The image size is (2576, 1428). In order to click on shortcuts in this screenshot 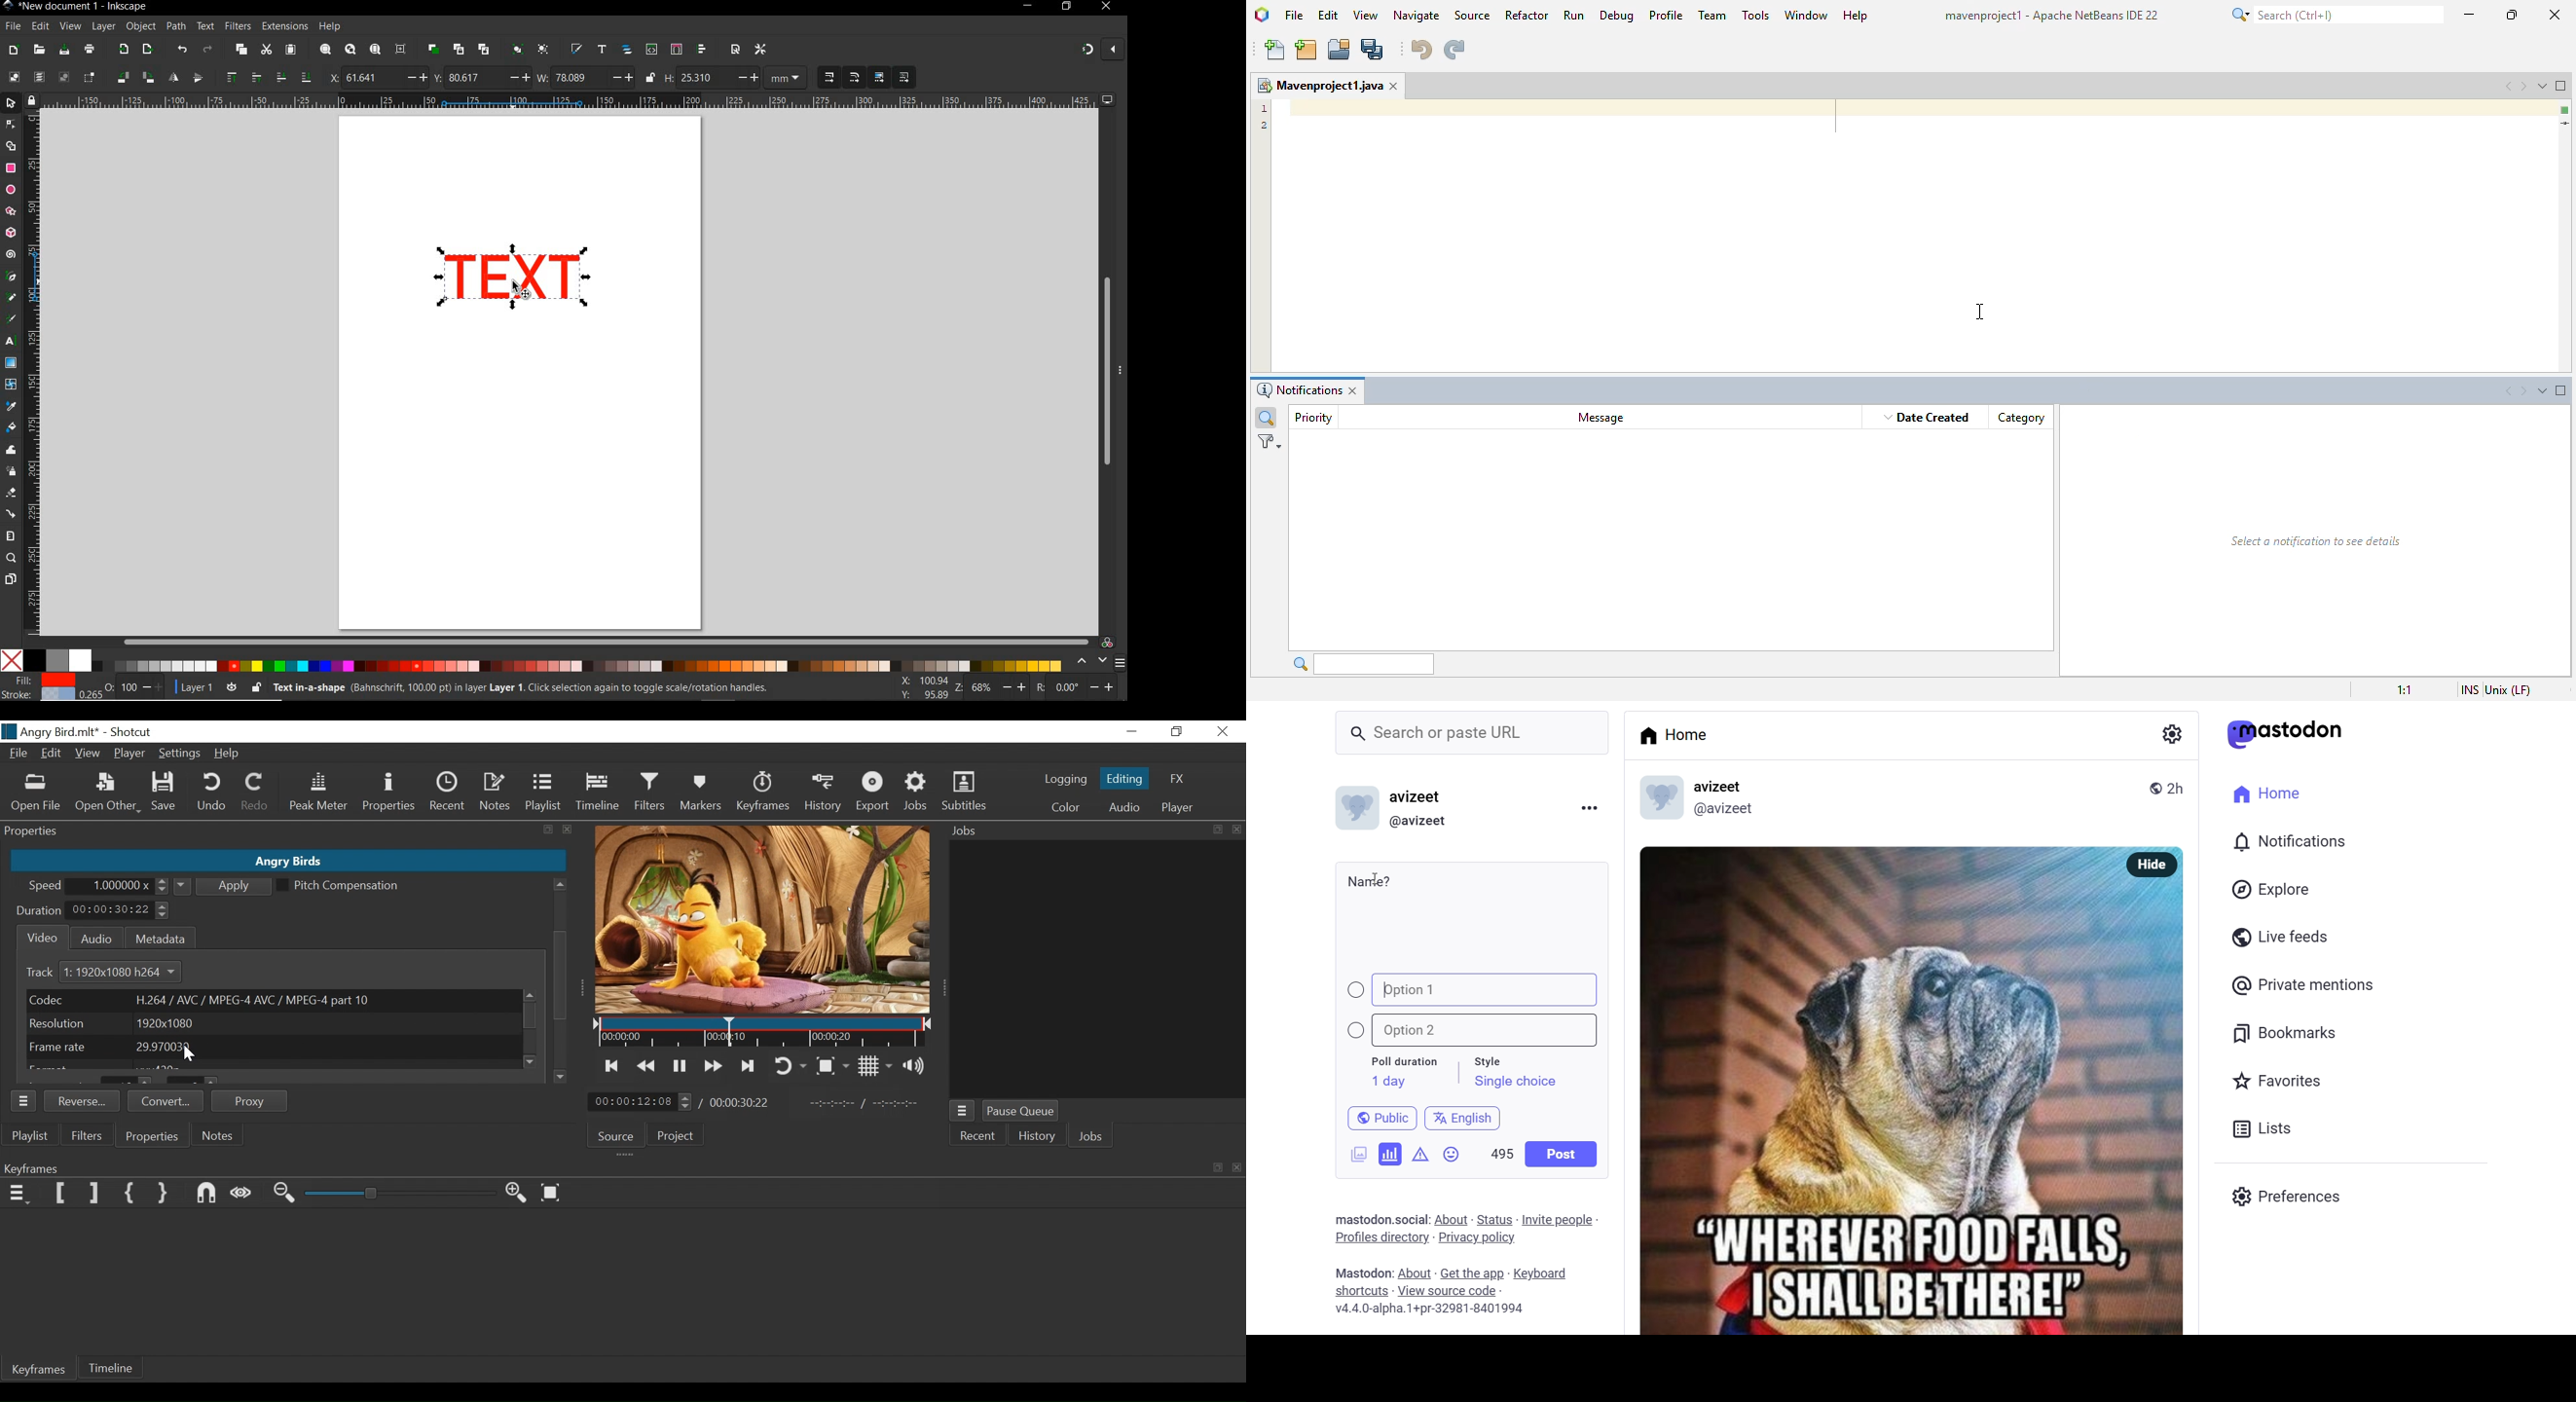, I will do `click(1360, 1291)`.